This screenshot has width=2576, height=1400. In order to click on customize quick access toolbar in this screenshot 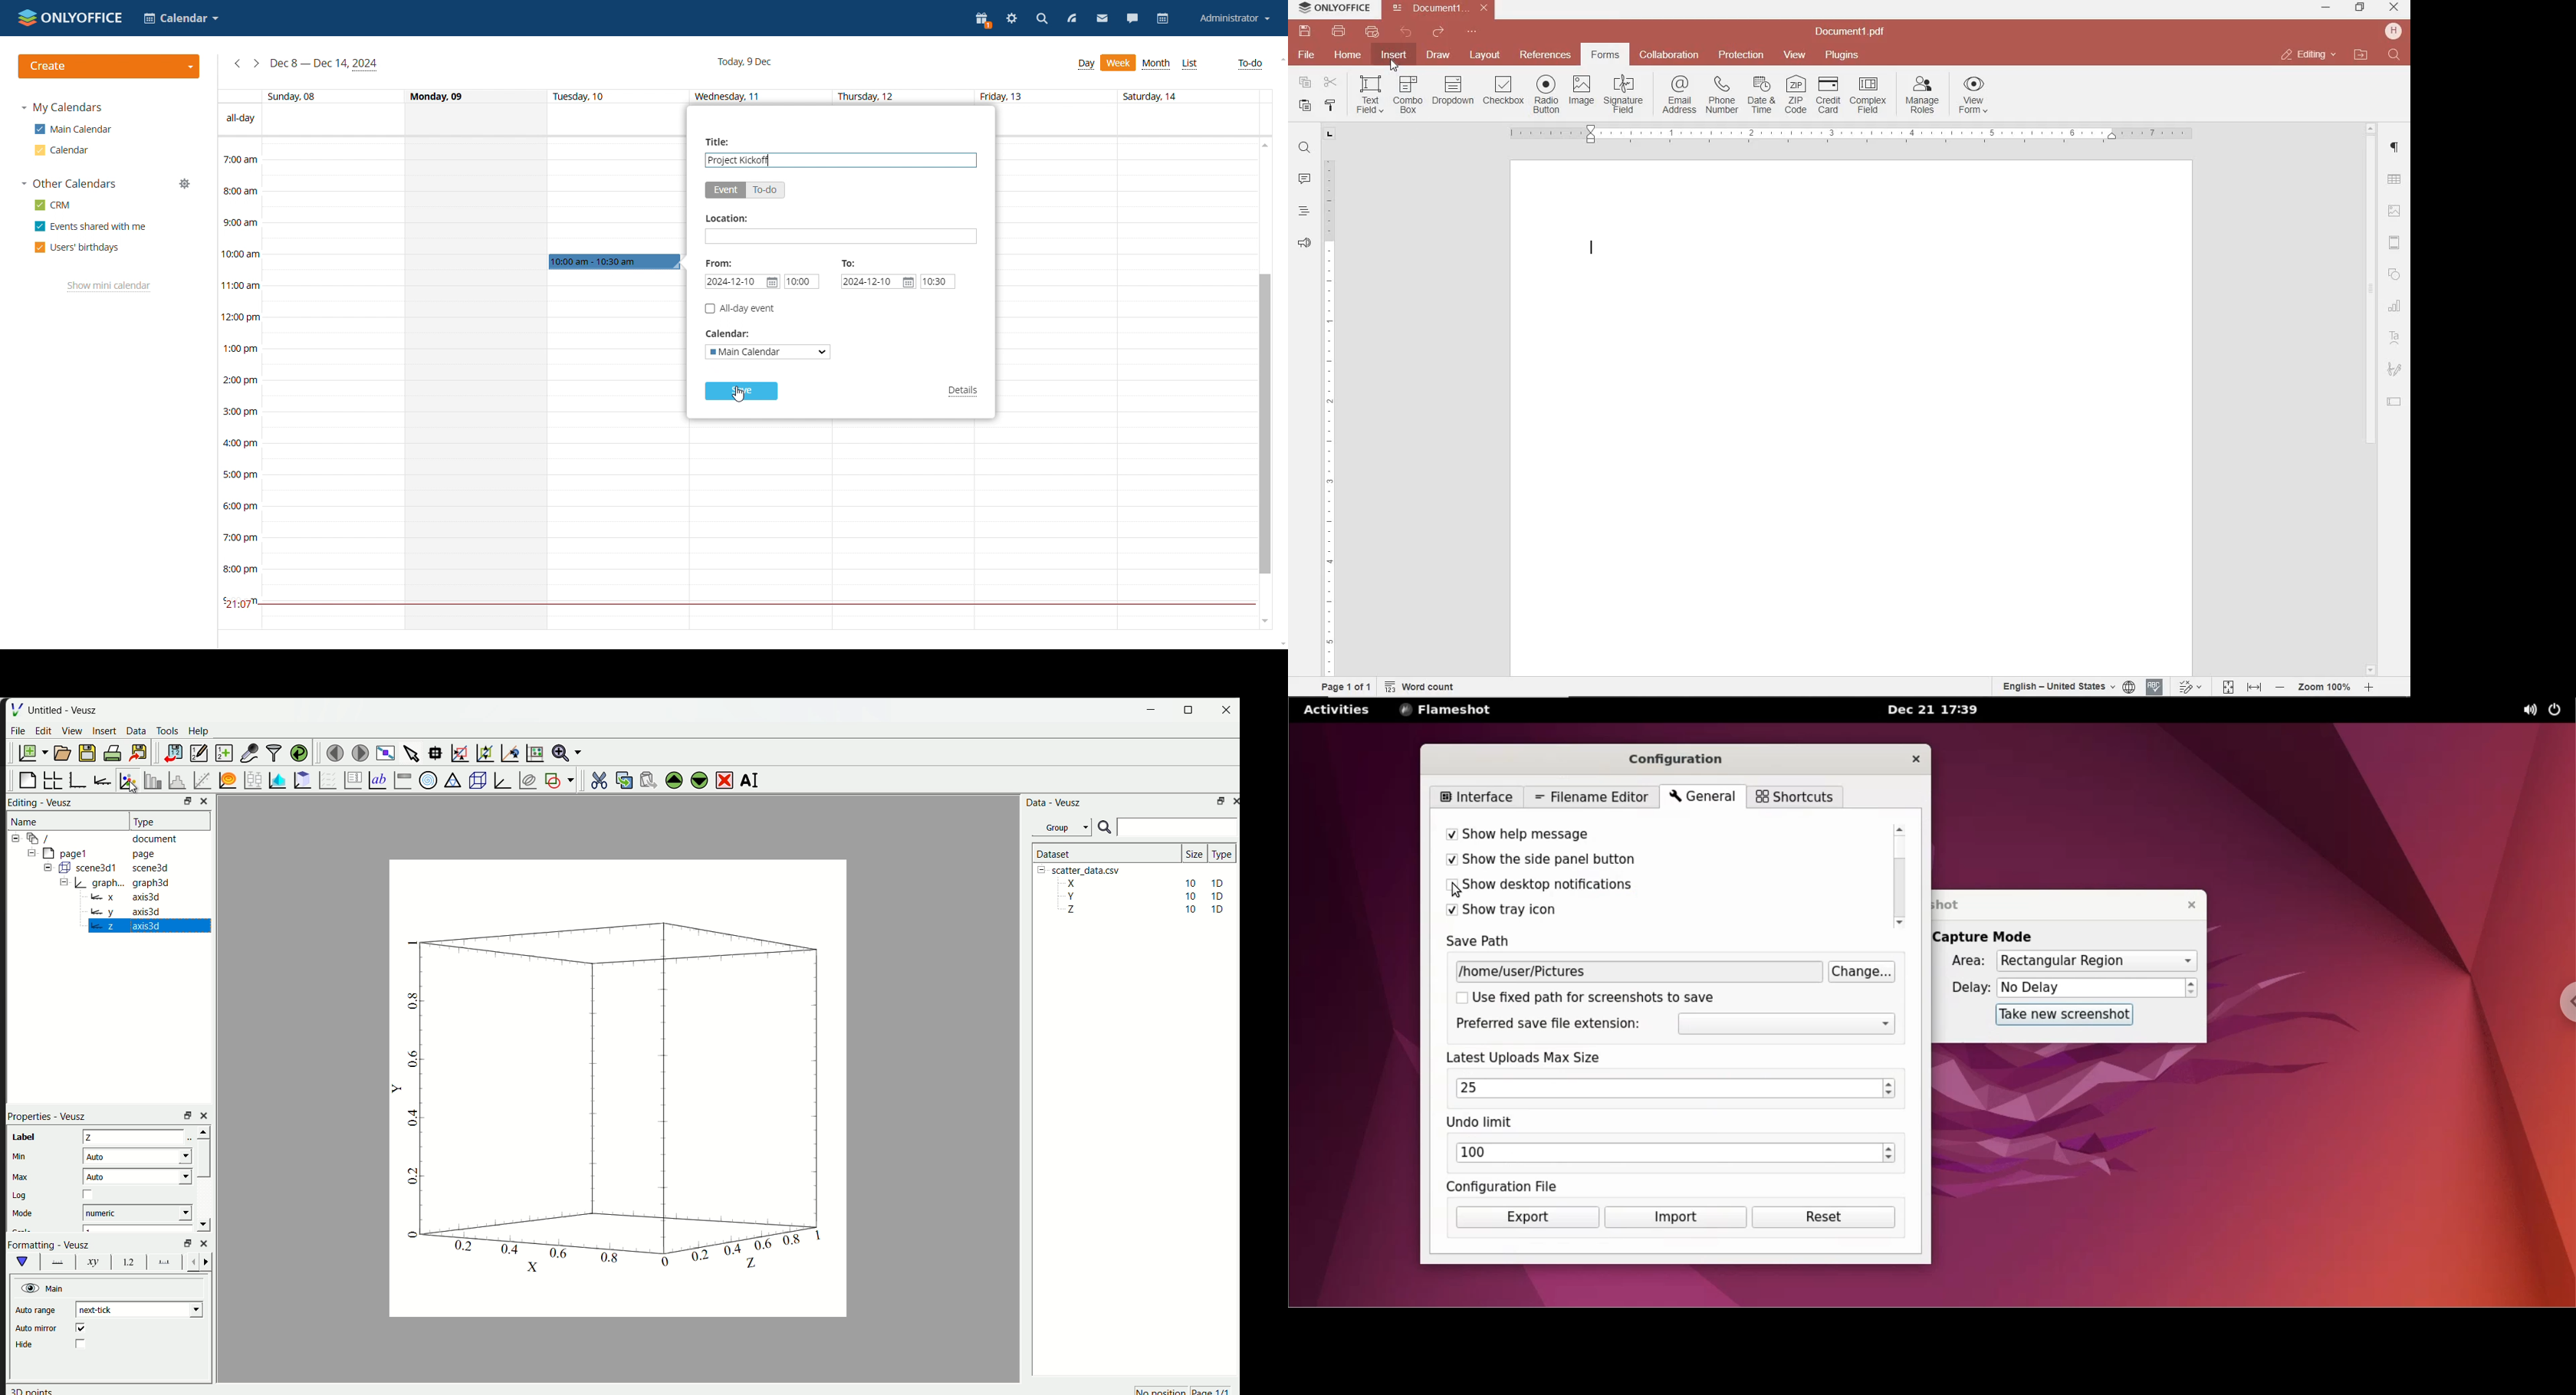, I will do `click(1472, 32)`.